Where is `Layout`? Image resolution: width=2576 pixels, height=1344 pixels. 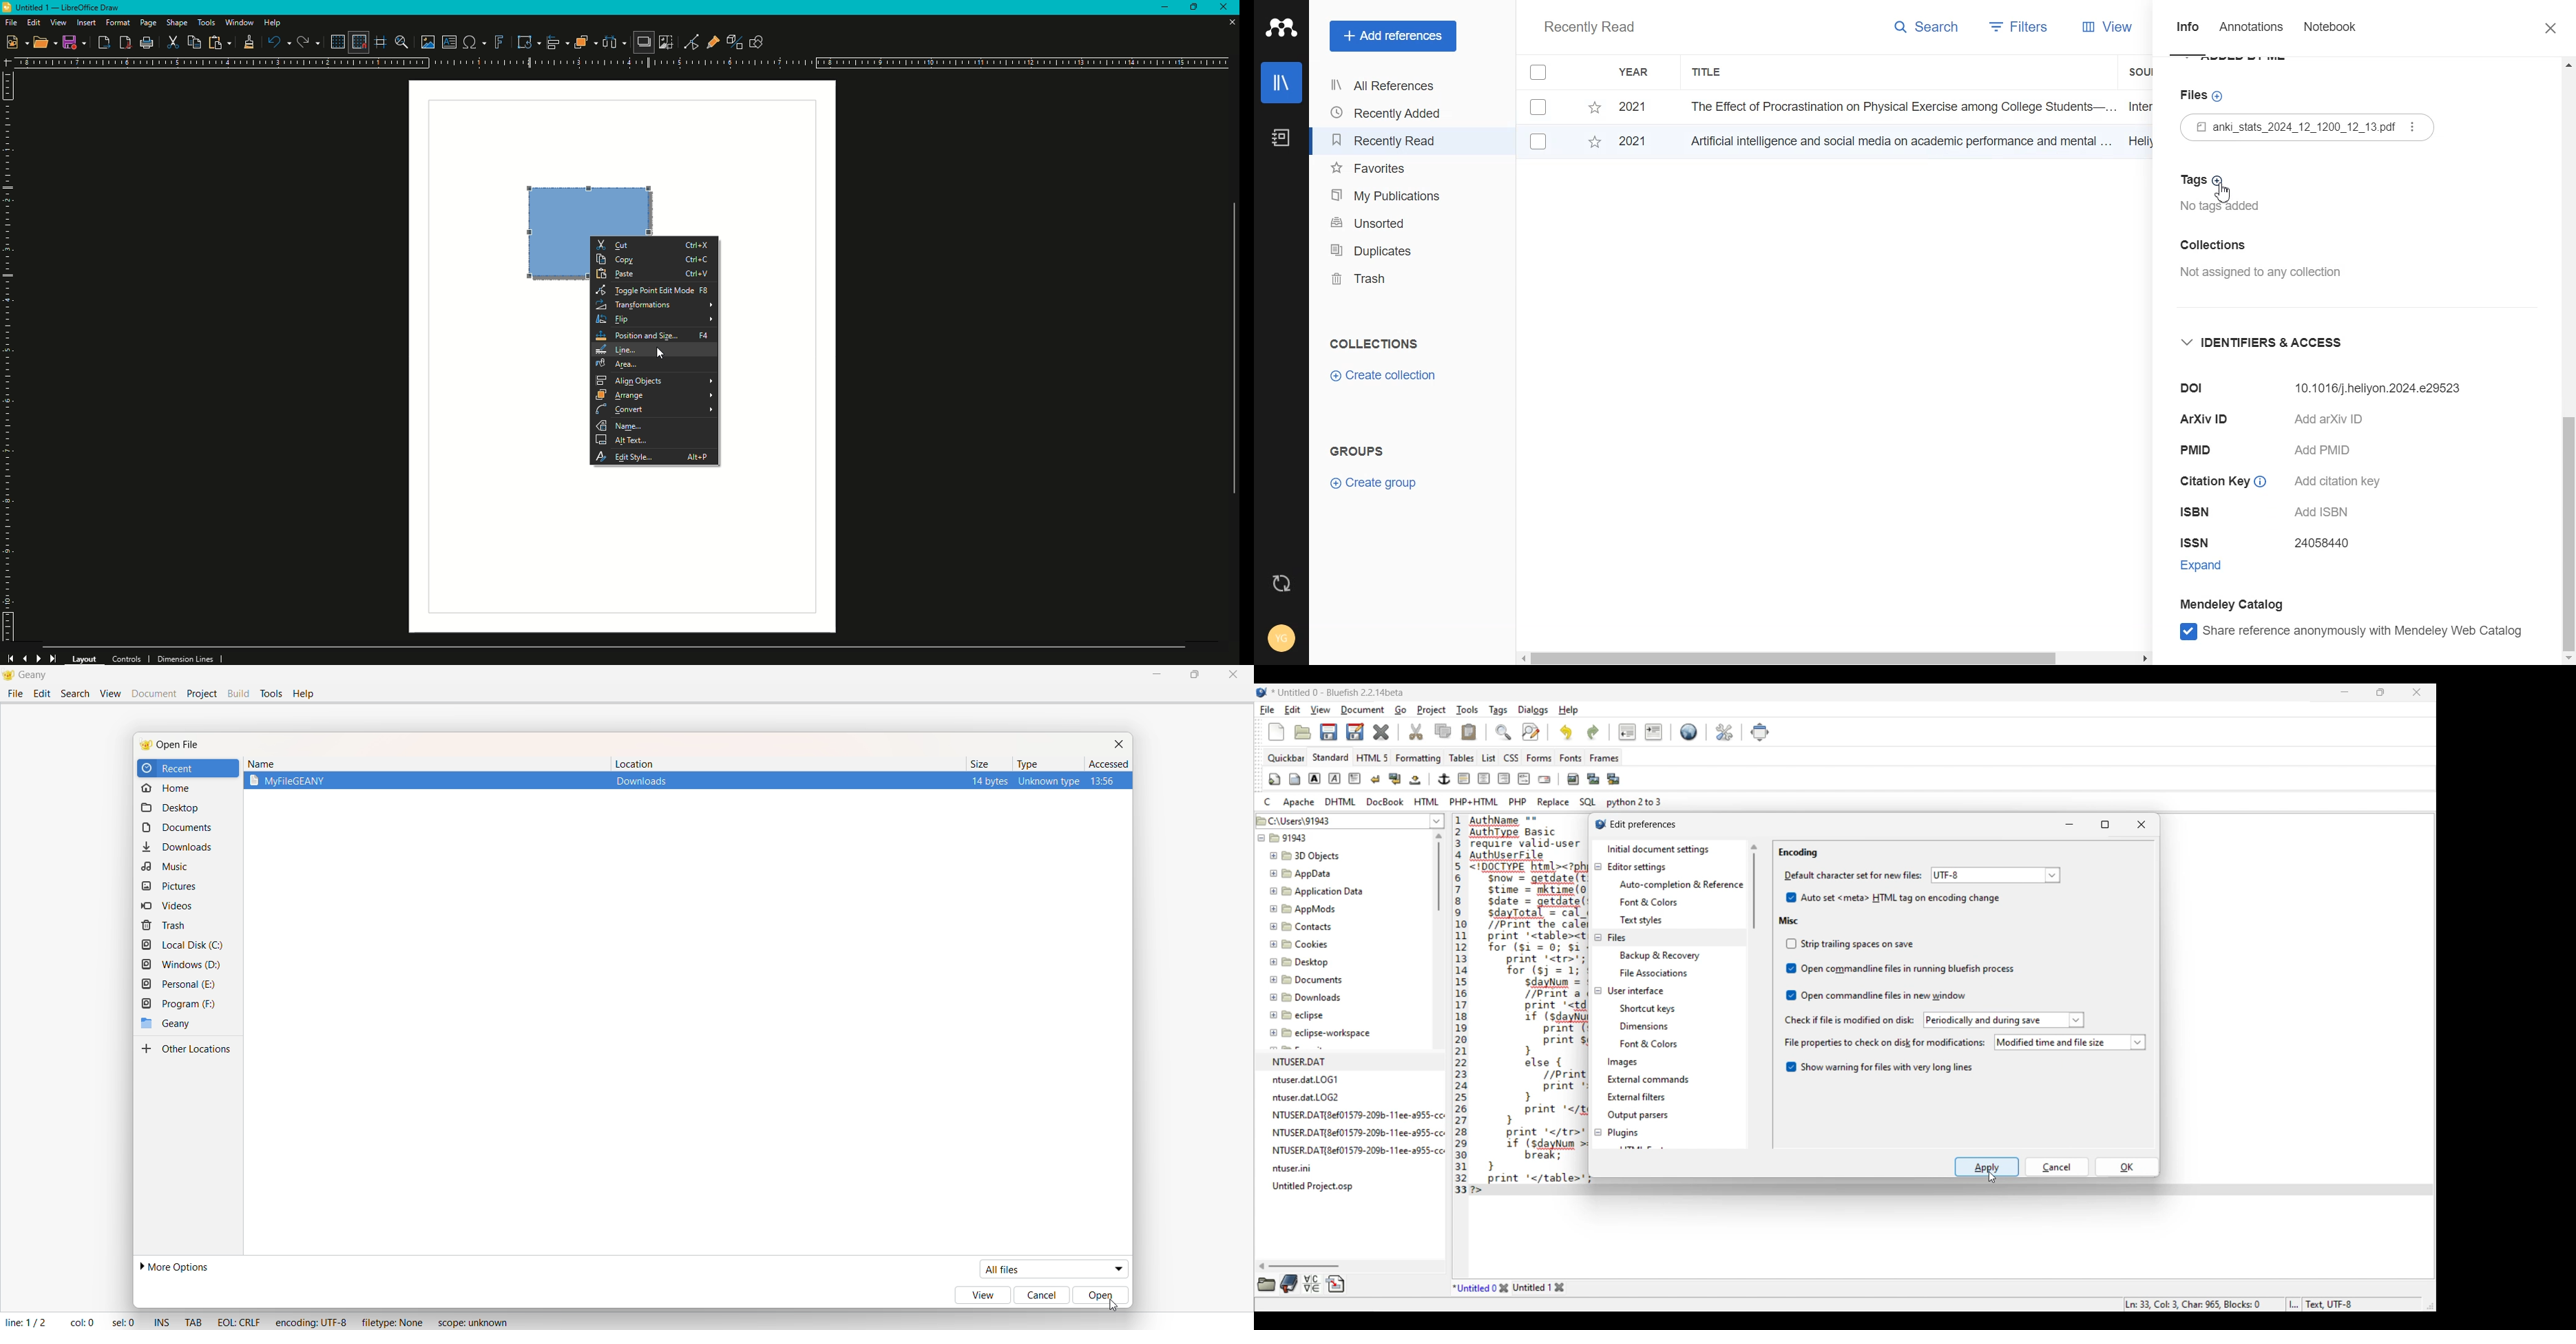 Layout is located at coordinates (85, 657).